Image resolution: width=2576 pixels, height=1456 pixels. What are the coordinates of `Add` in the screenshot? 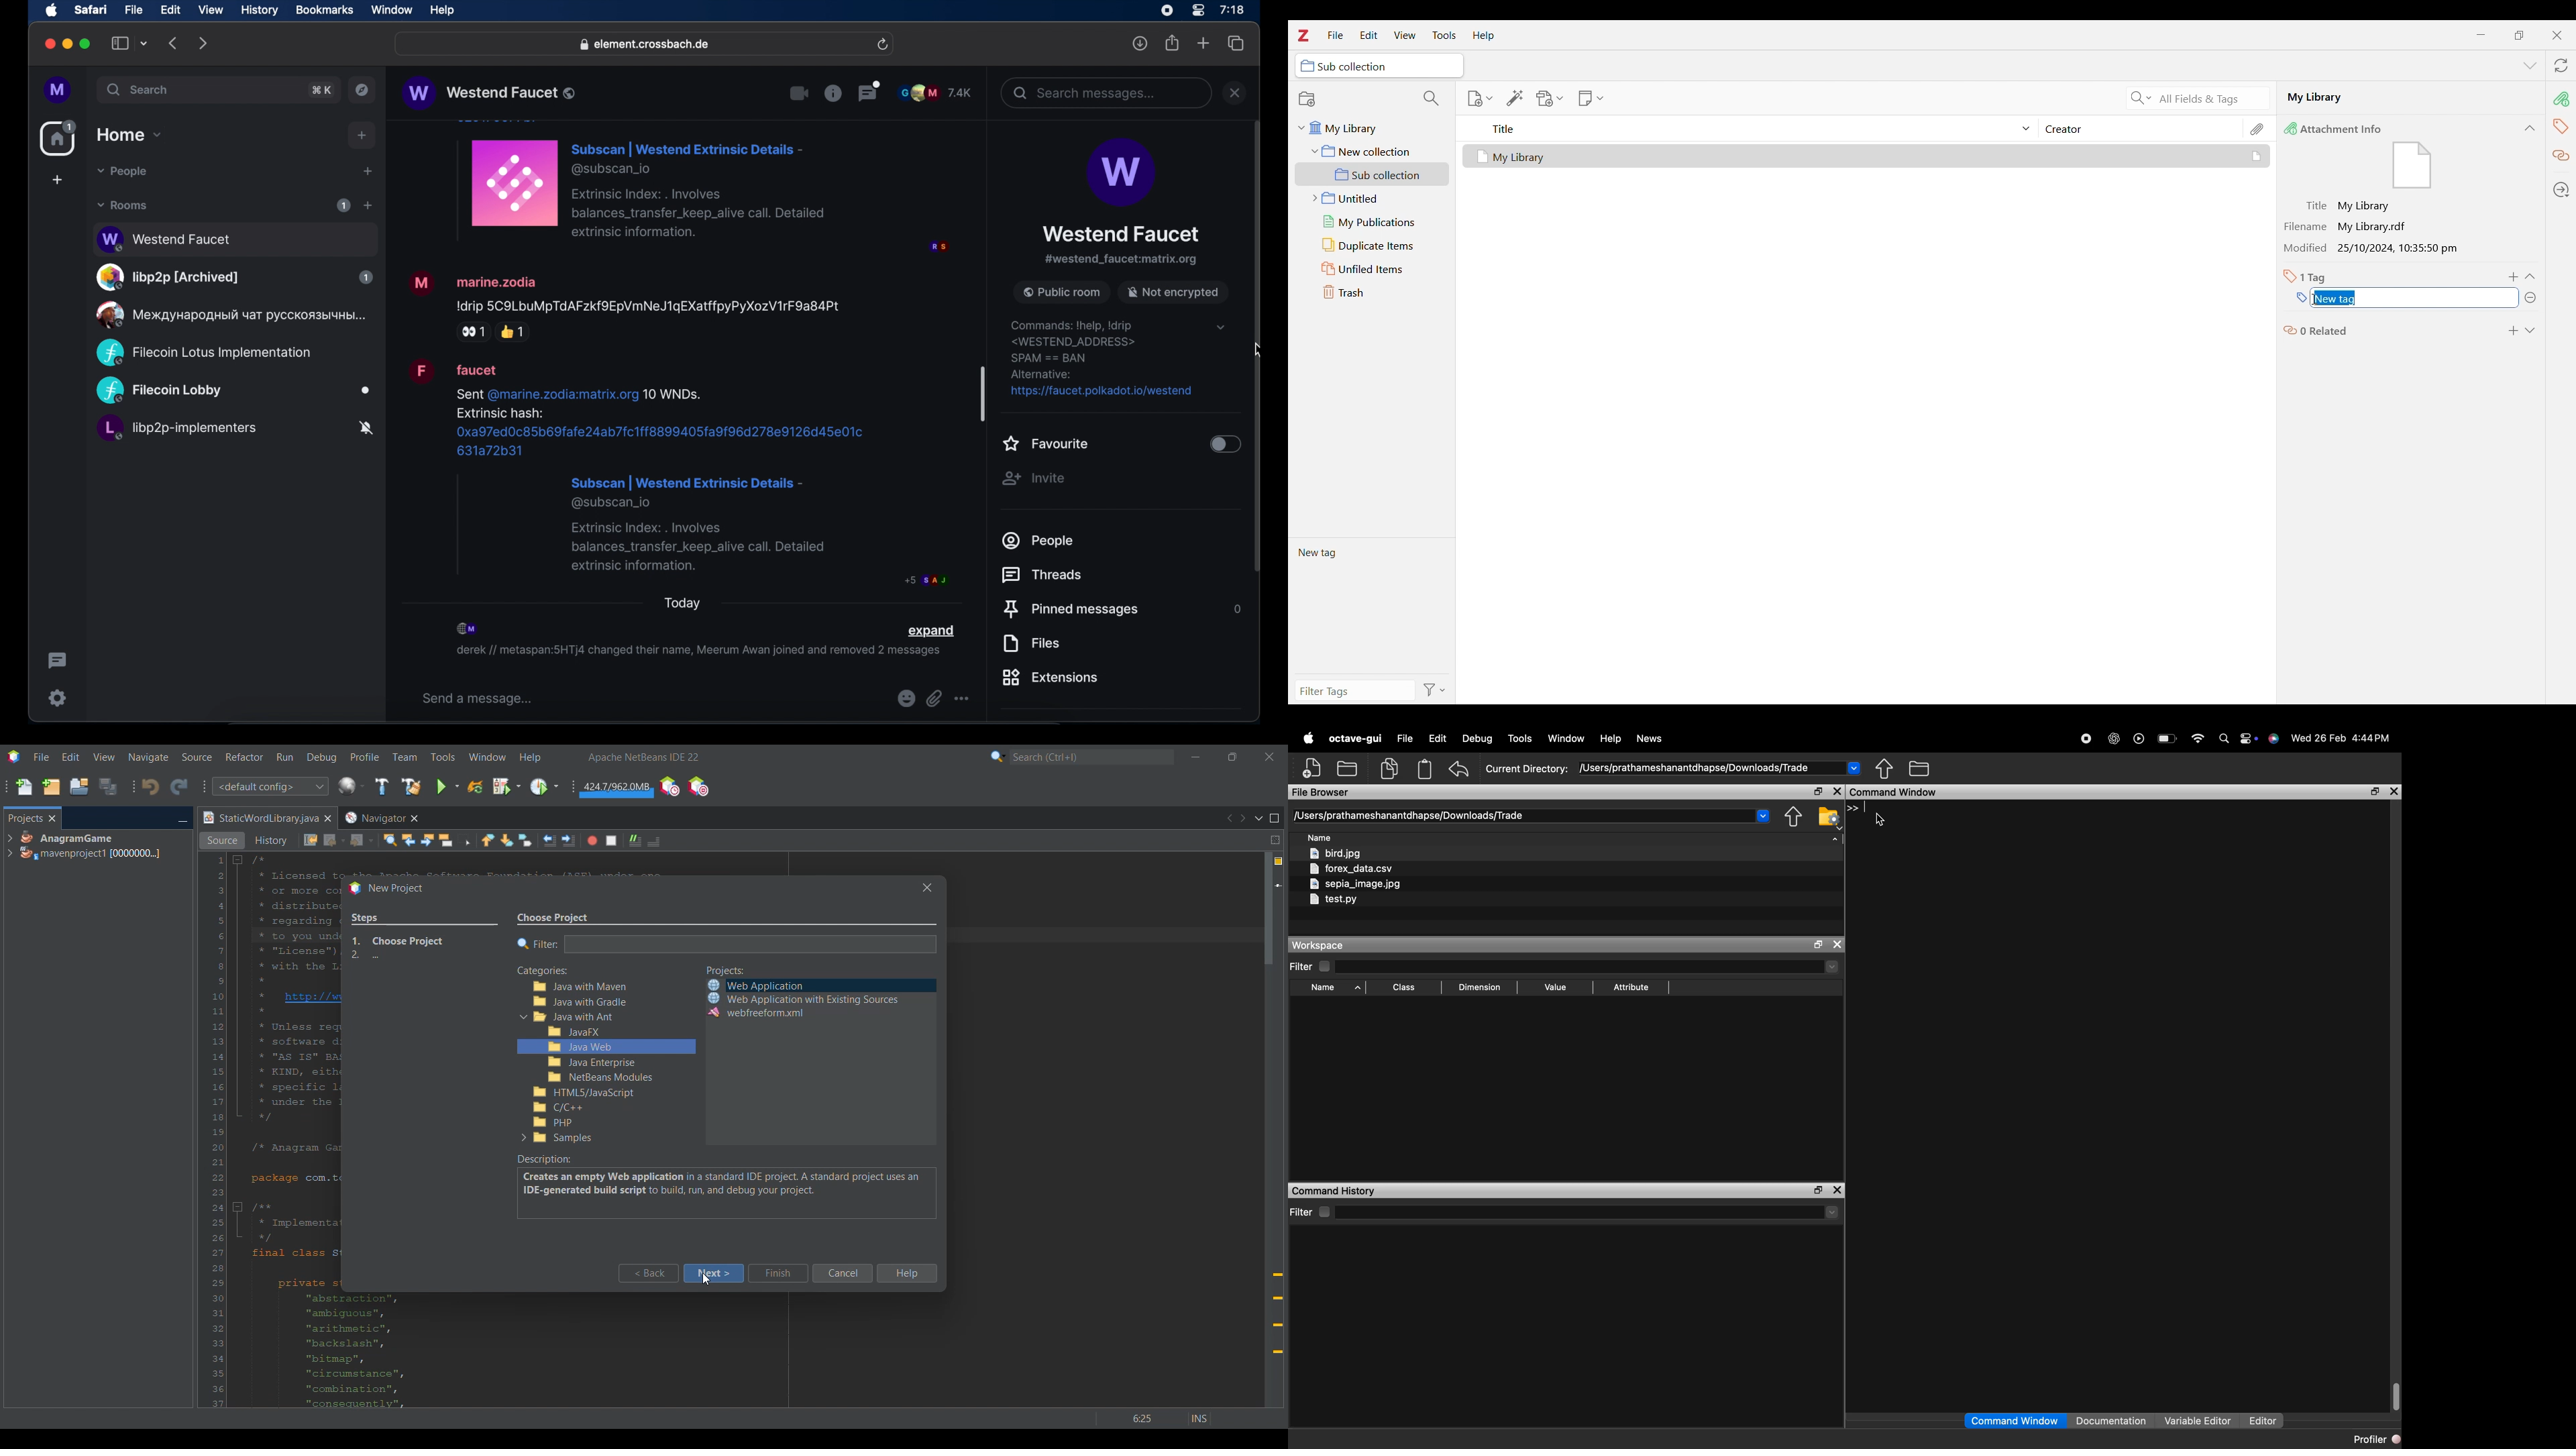 It's located at (2514, 277).